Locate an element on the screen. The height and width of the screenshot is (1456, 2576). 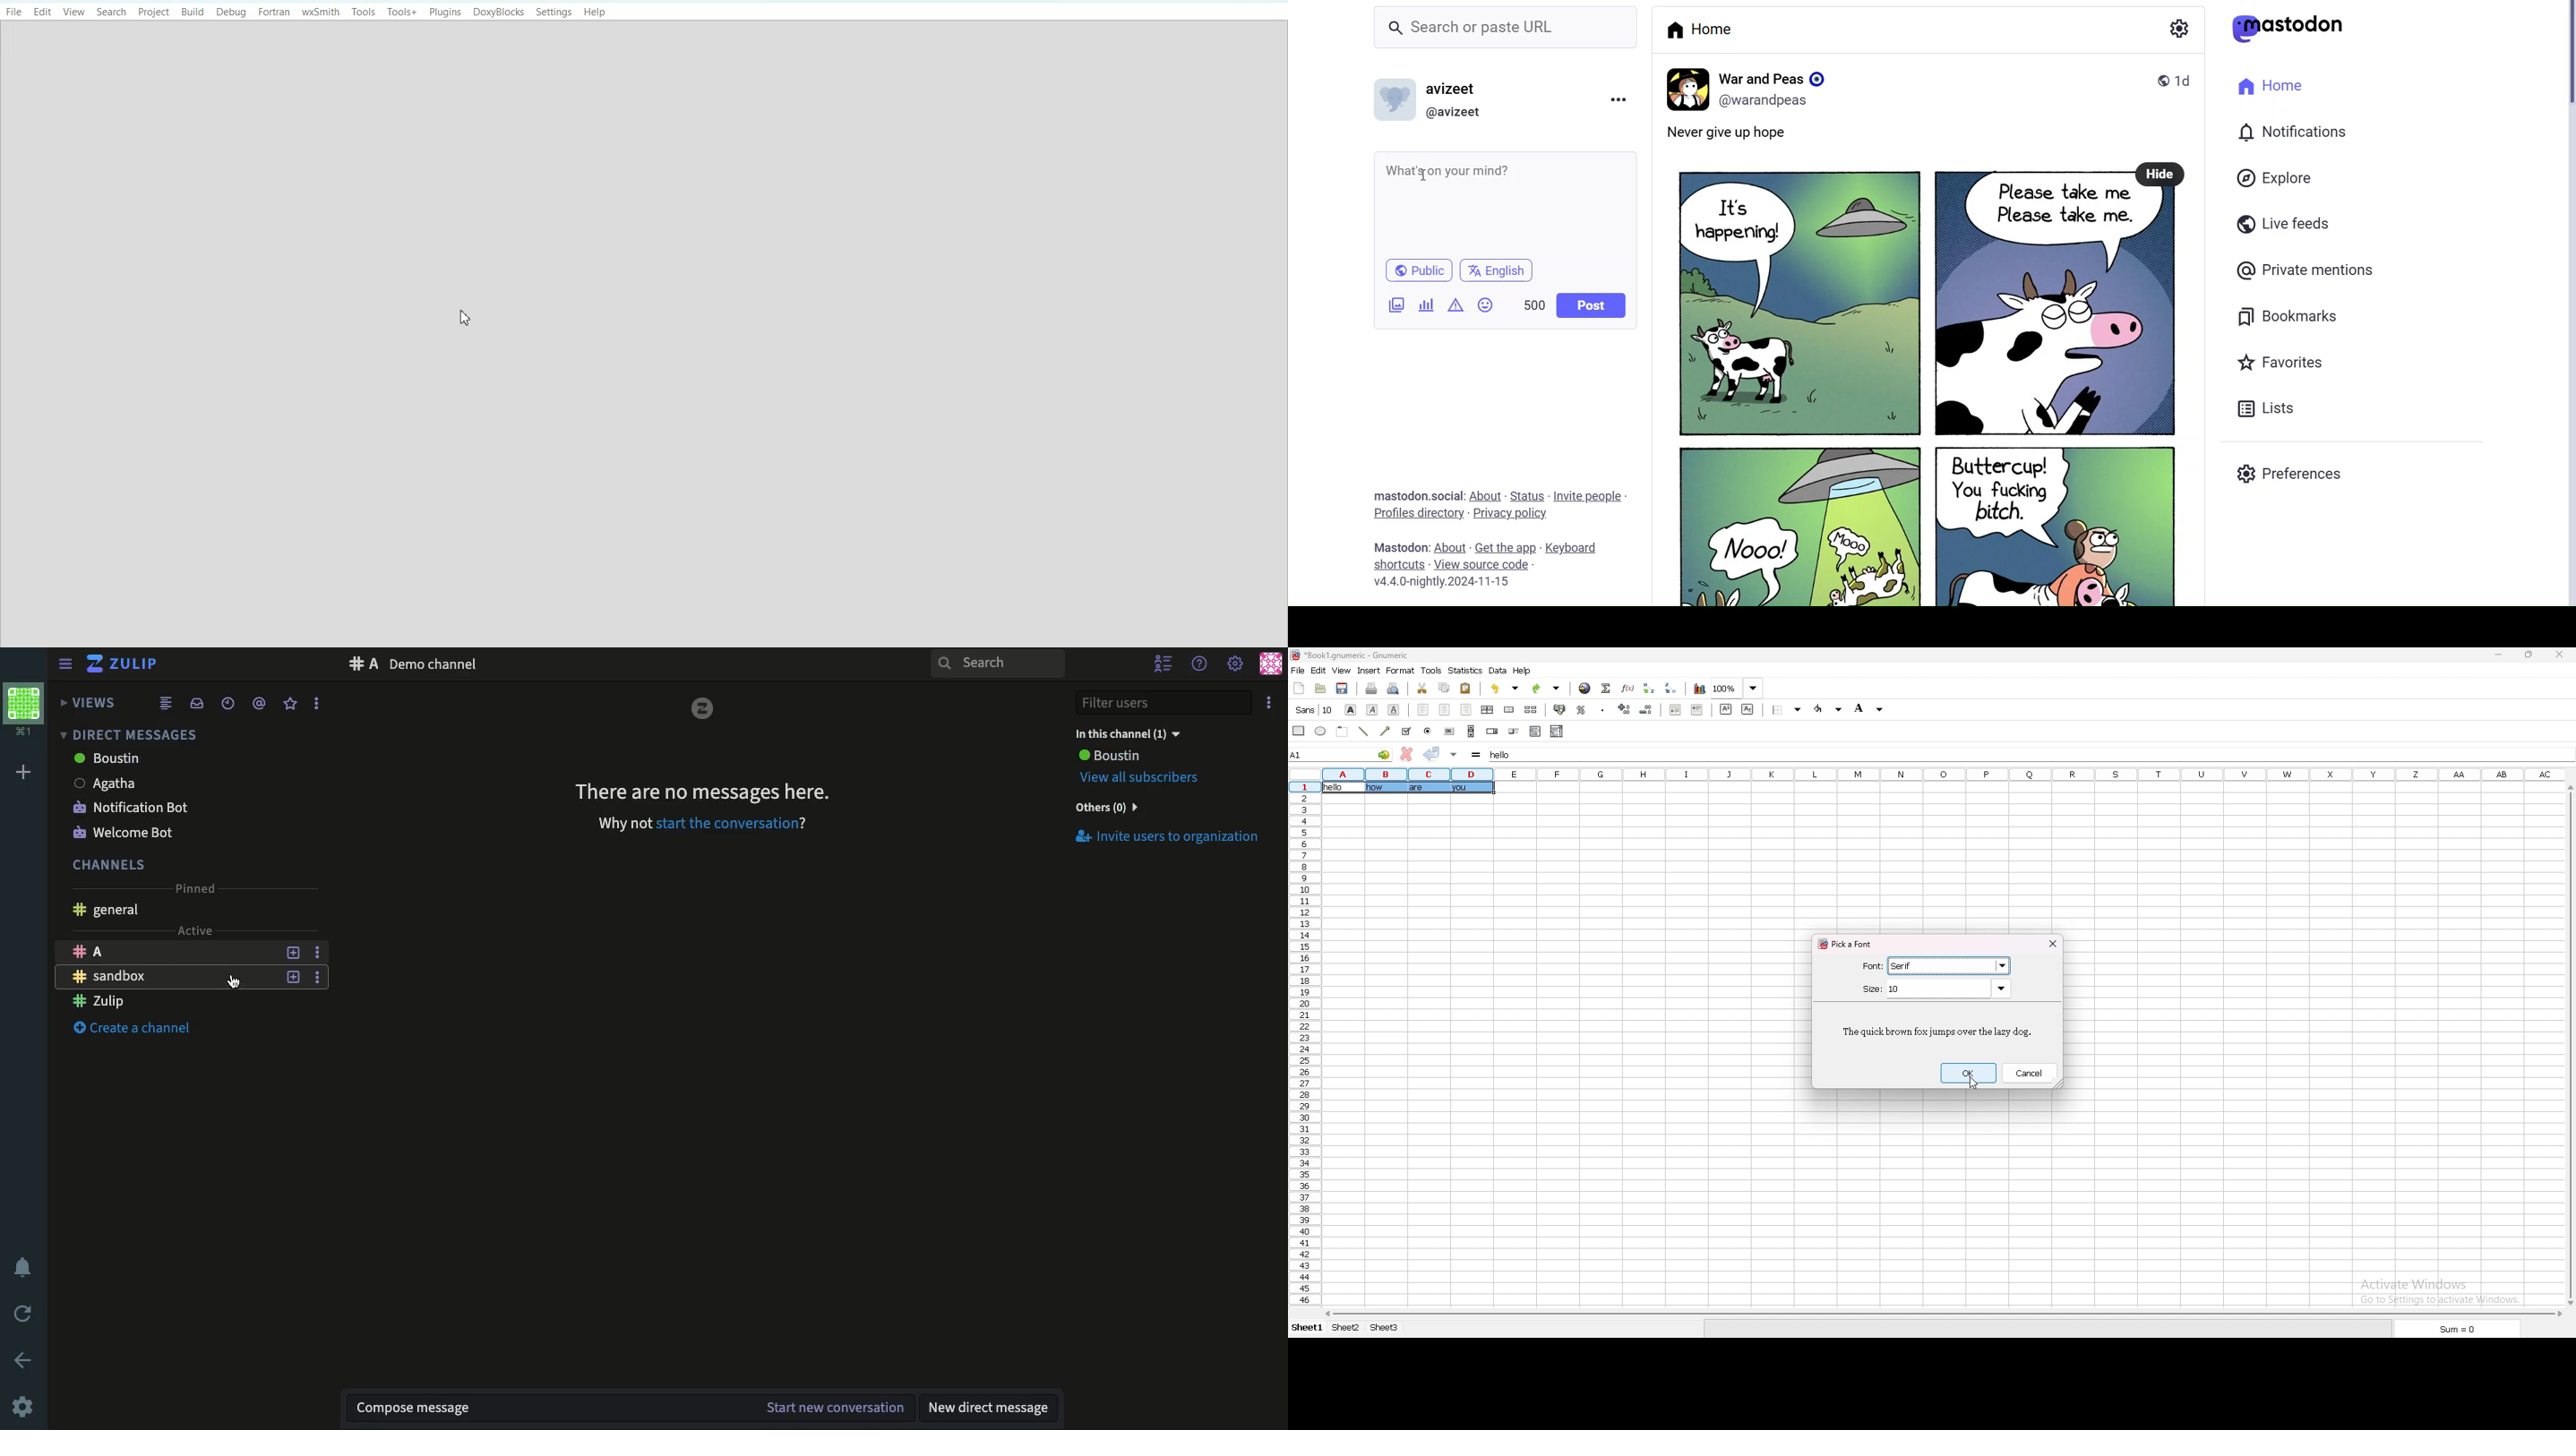
Start the conversation is located at coordinates (832, 1409).